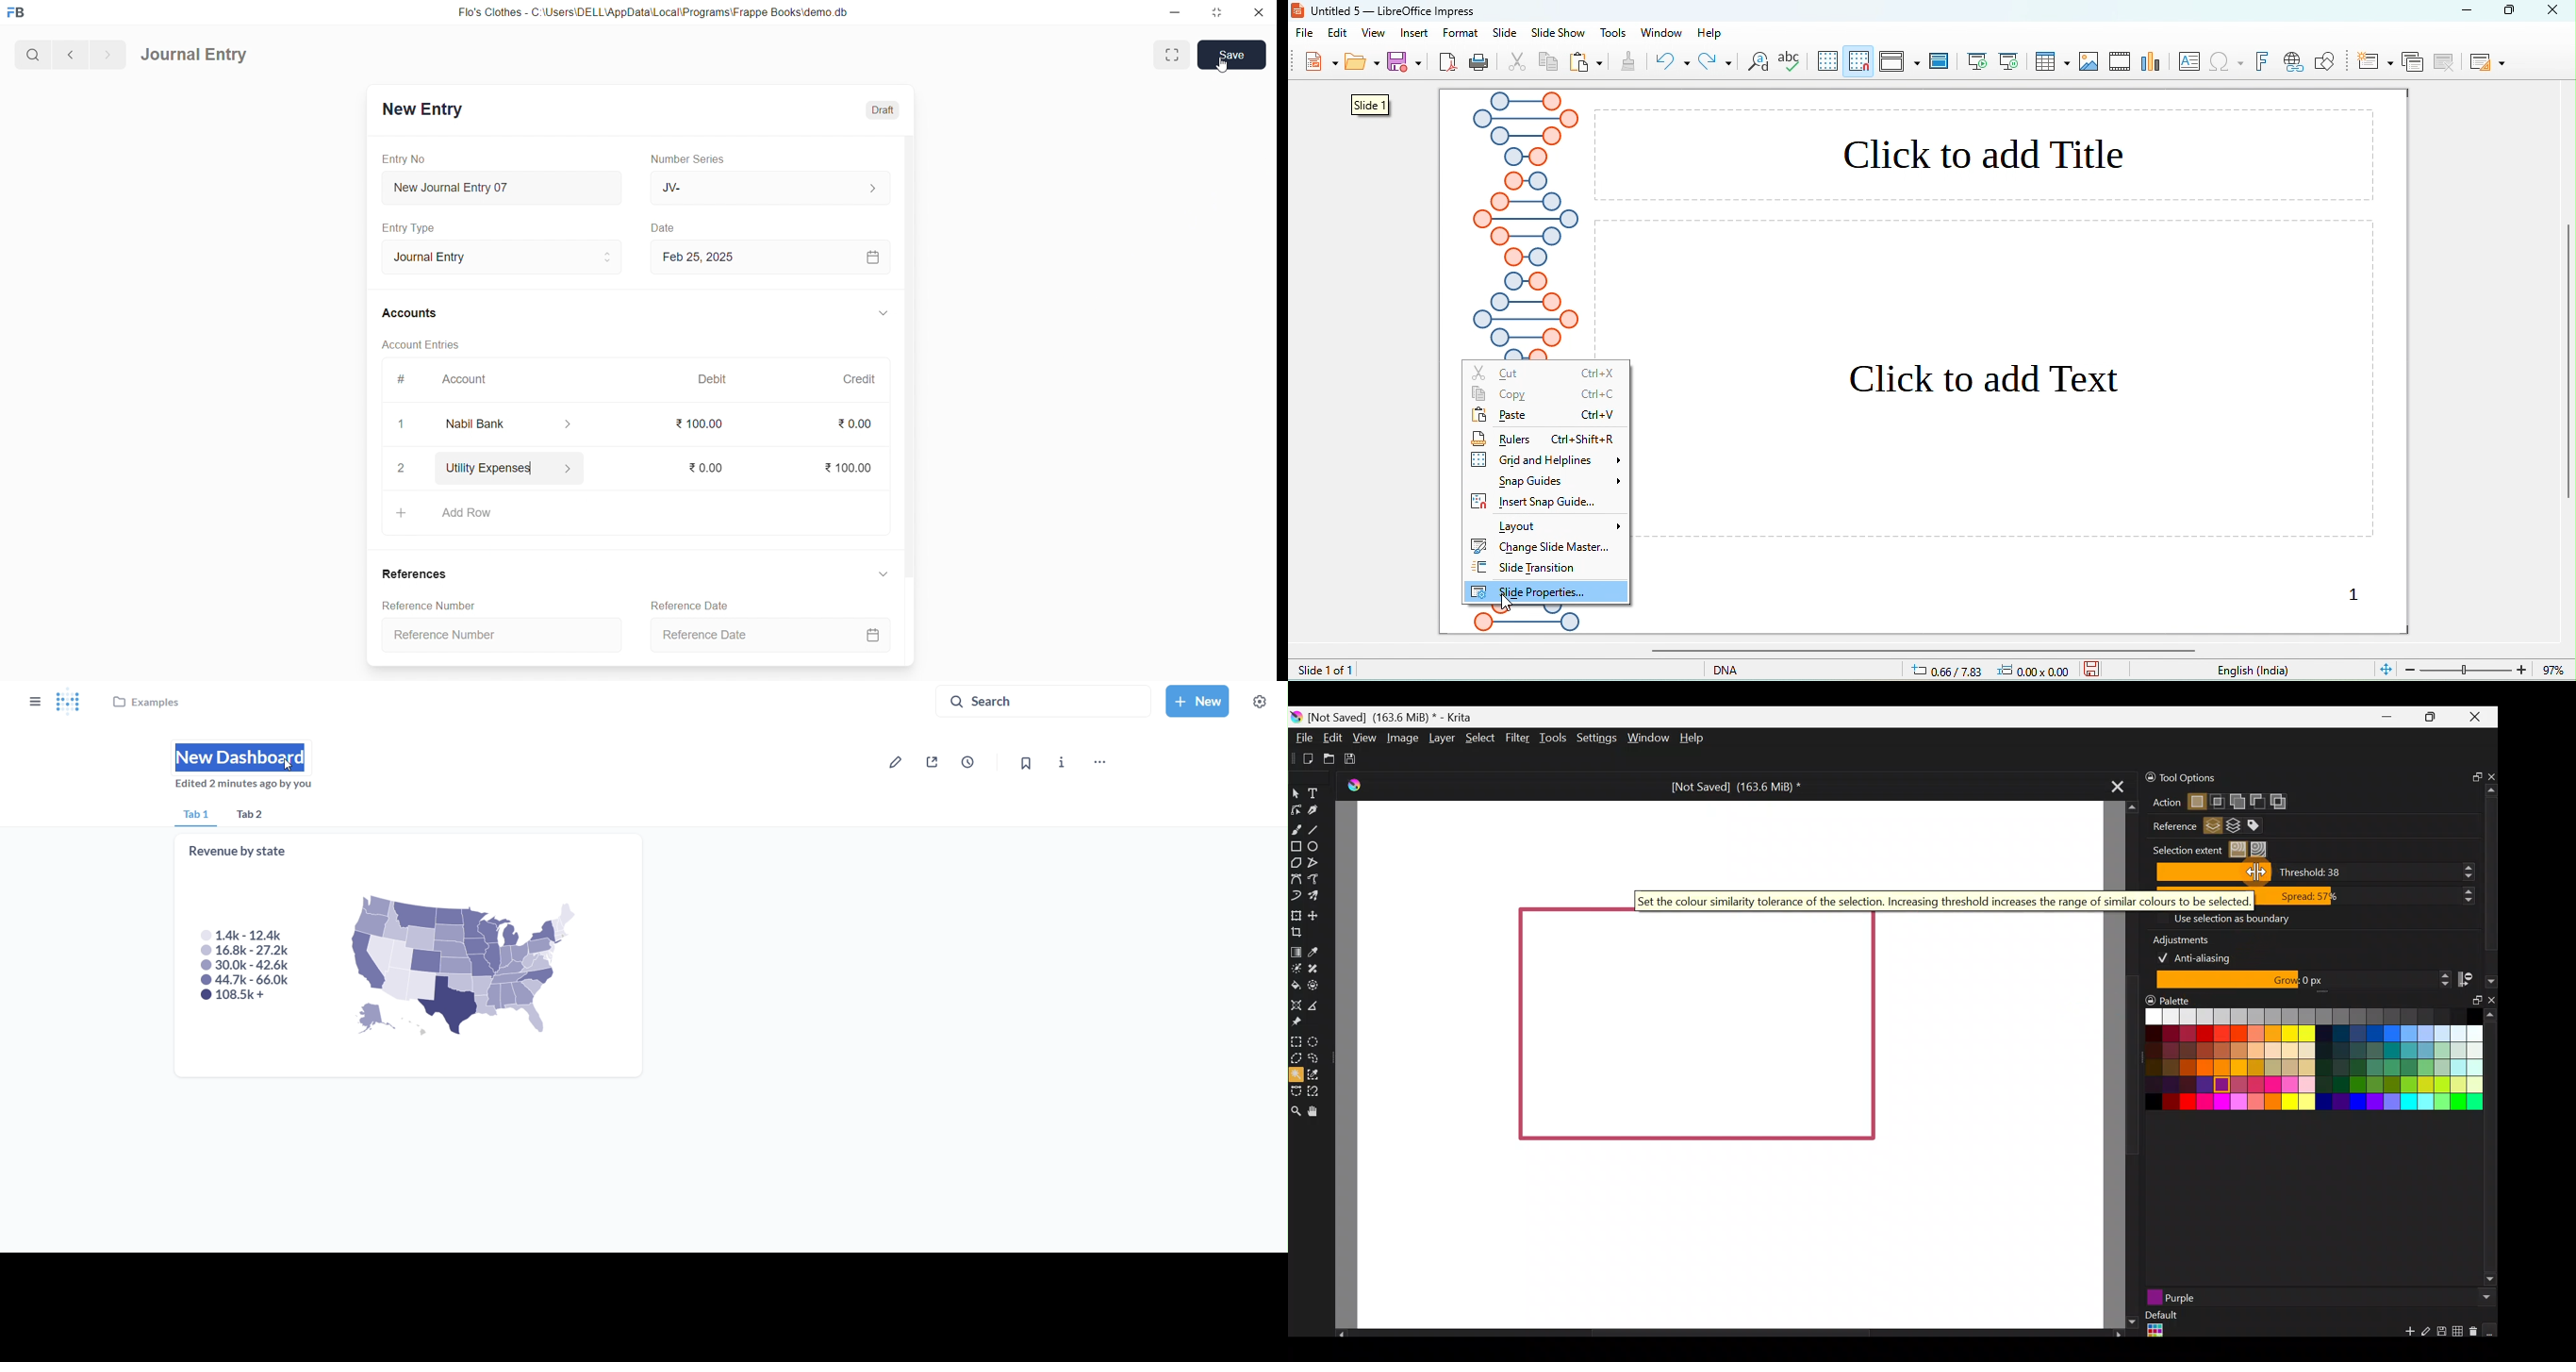 This screenshot has width=2576, height=1372. What do you see at coordinates (248, 787) in the screenshot?
I see `edited 2 minutes by you` at bounding box center [248, 787].